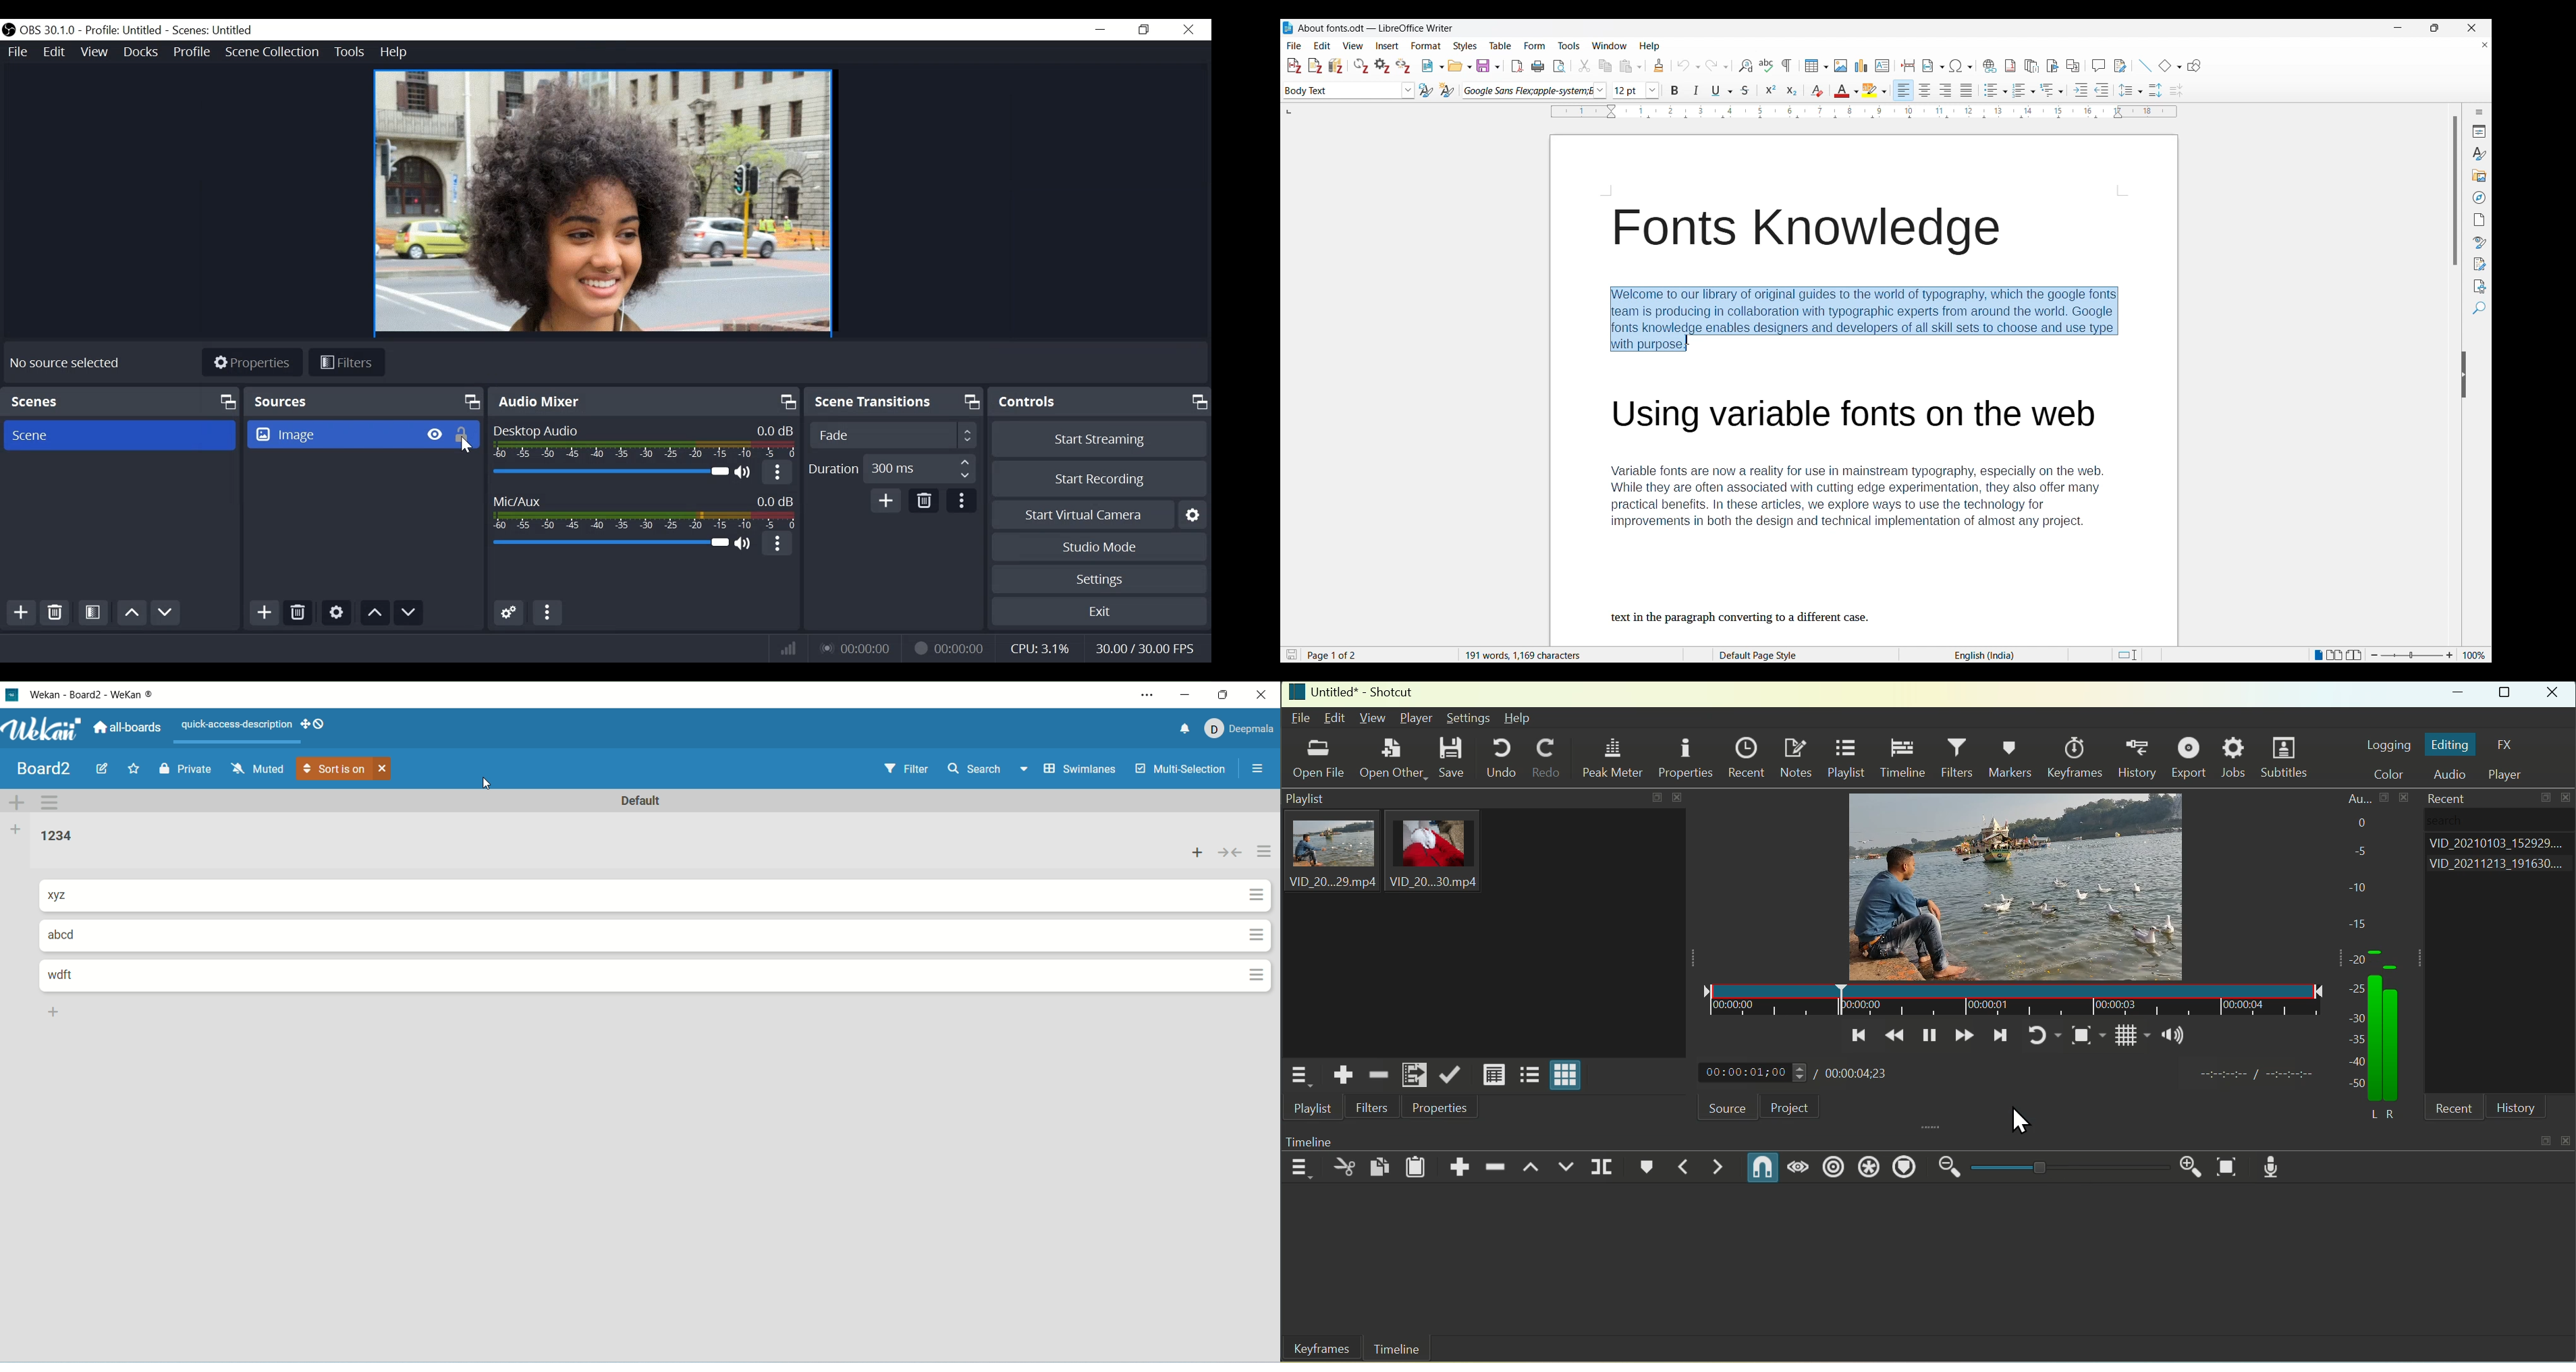 This screenshot has width=2576, height=1372. What do you see at coordinates (1861, 65) in the screenshot?
I see `Insert graph` at bounding box center [1861, 65].